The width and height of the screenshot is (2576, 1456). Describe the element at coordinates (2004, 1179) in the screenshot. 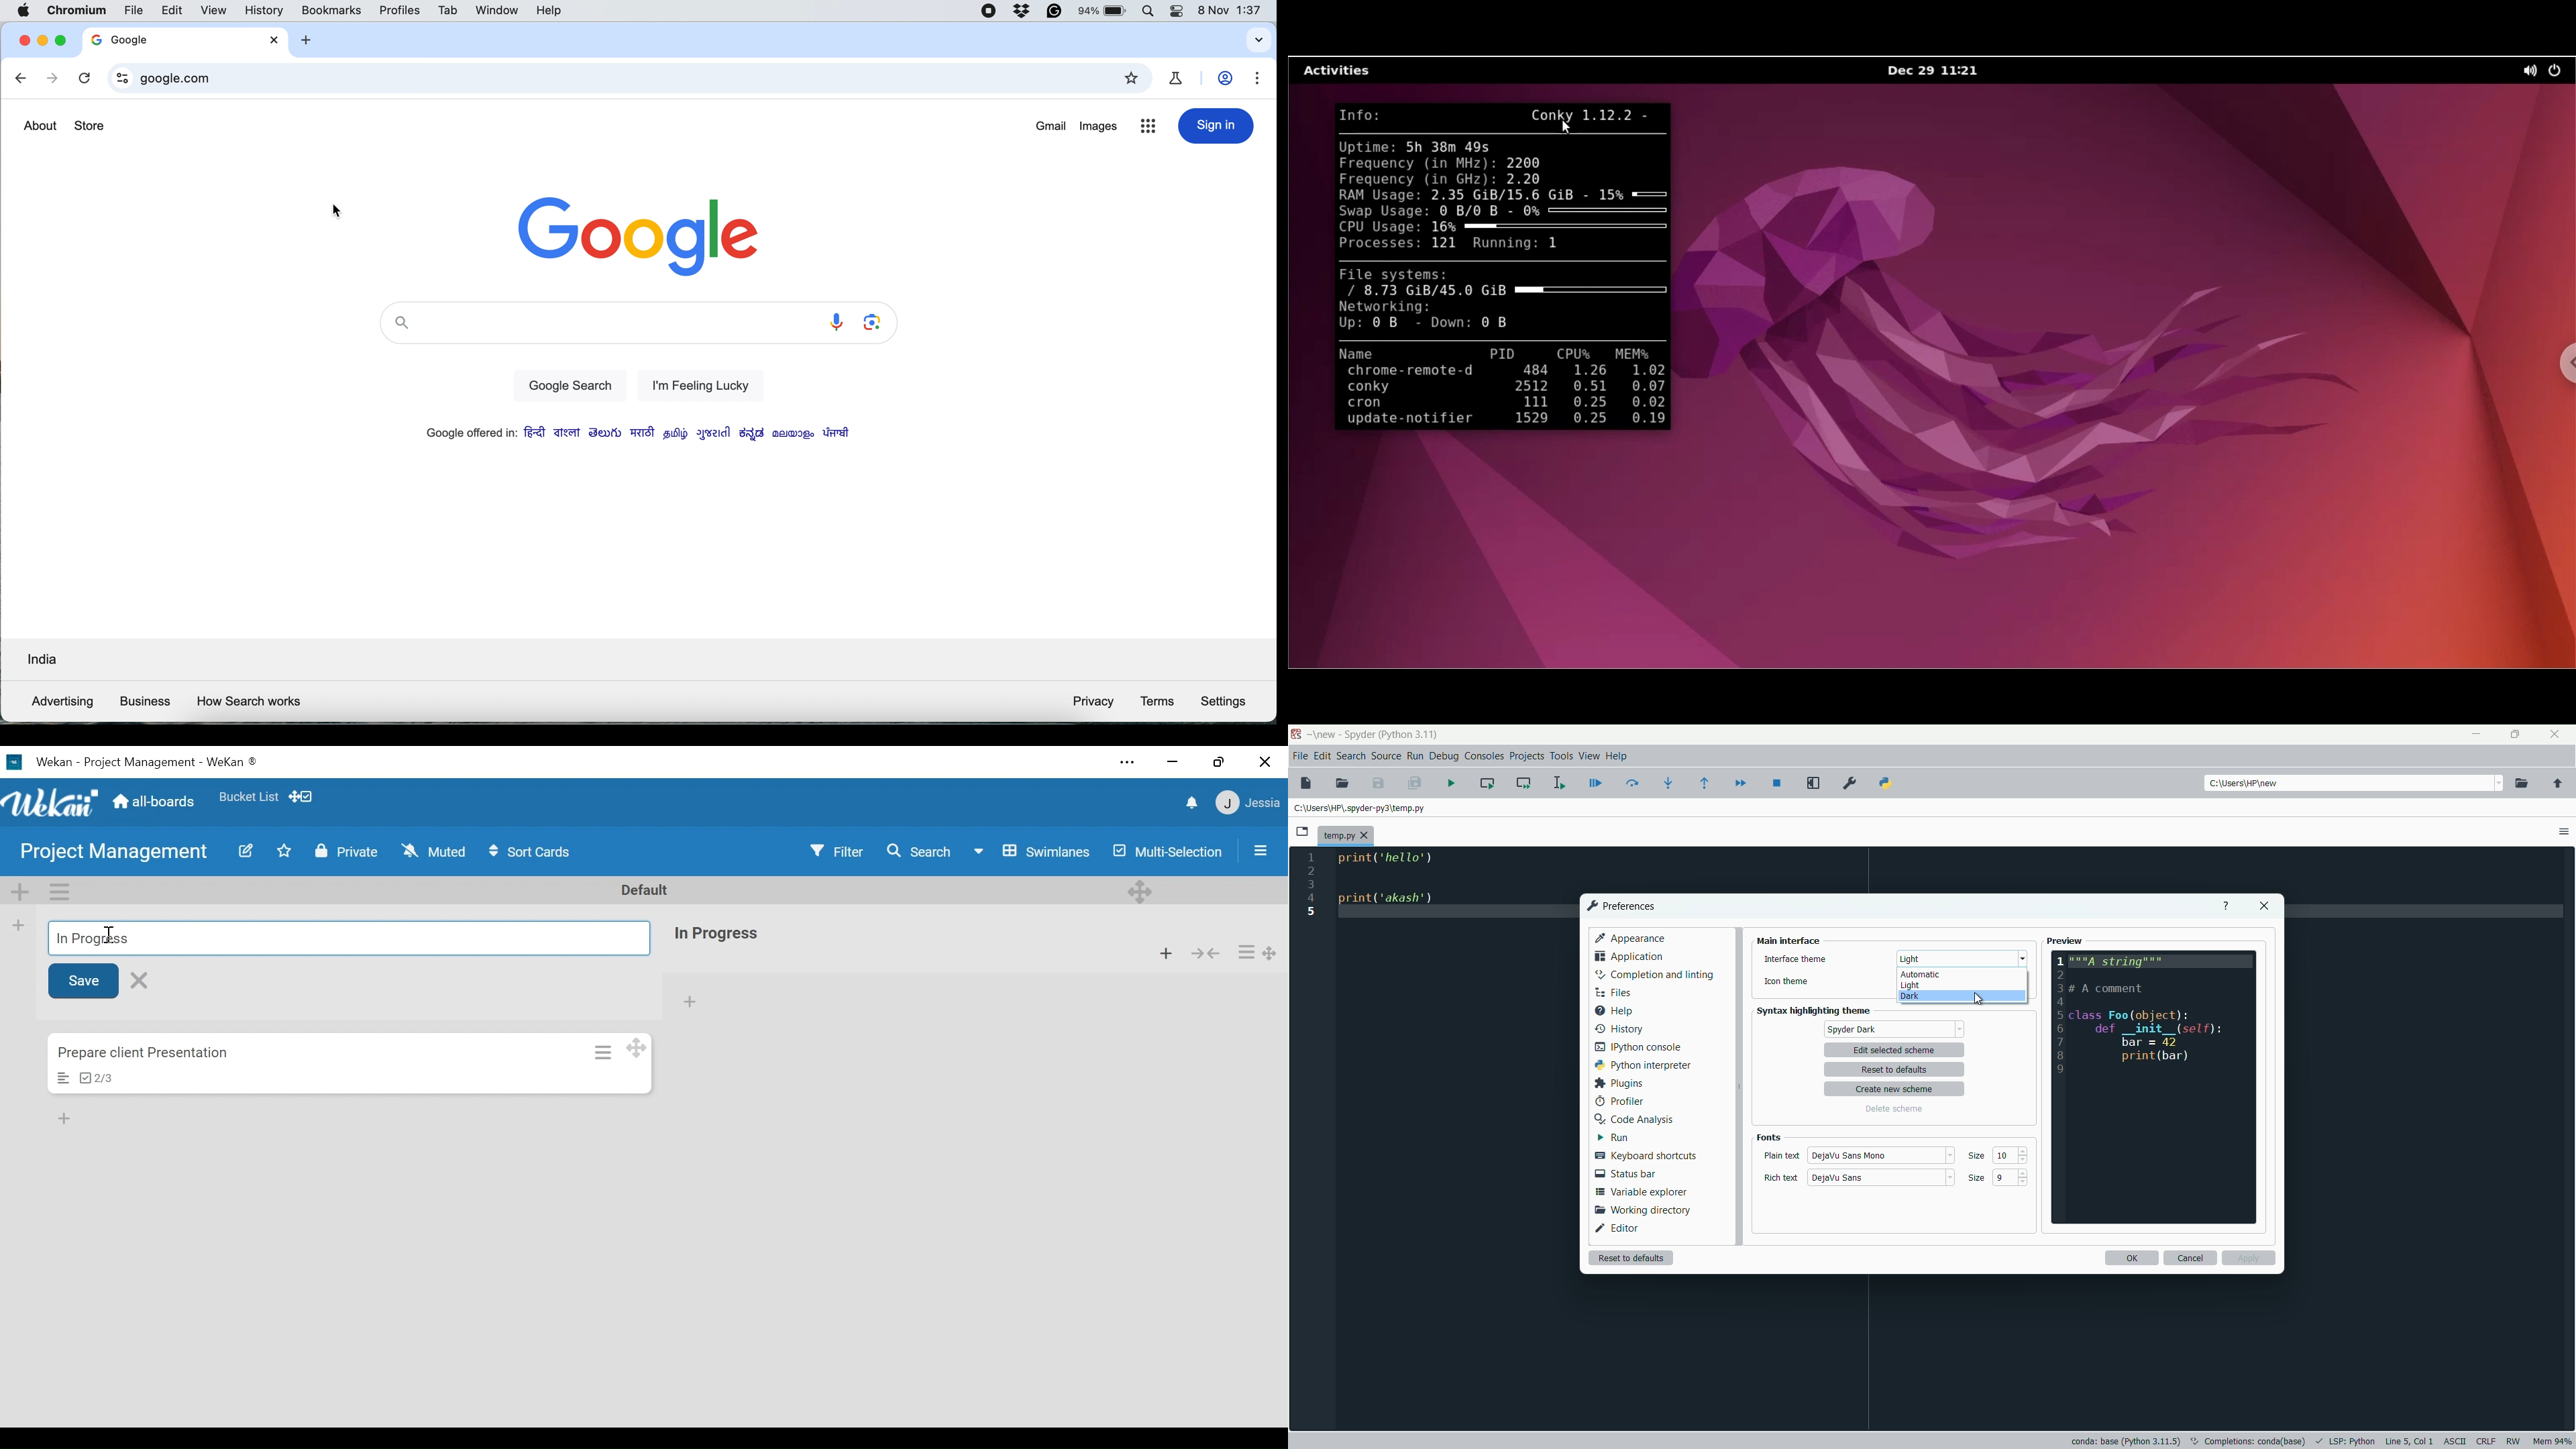

I see `9` at that location.